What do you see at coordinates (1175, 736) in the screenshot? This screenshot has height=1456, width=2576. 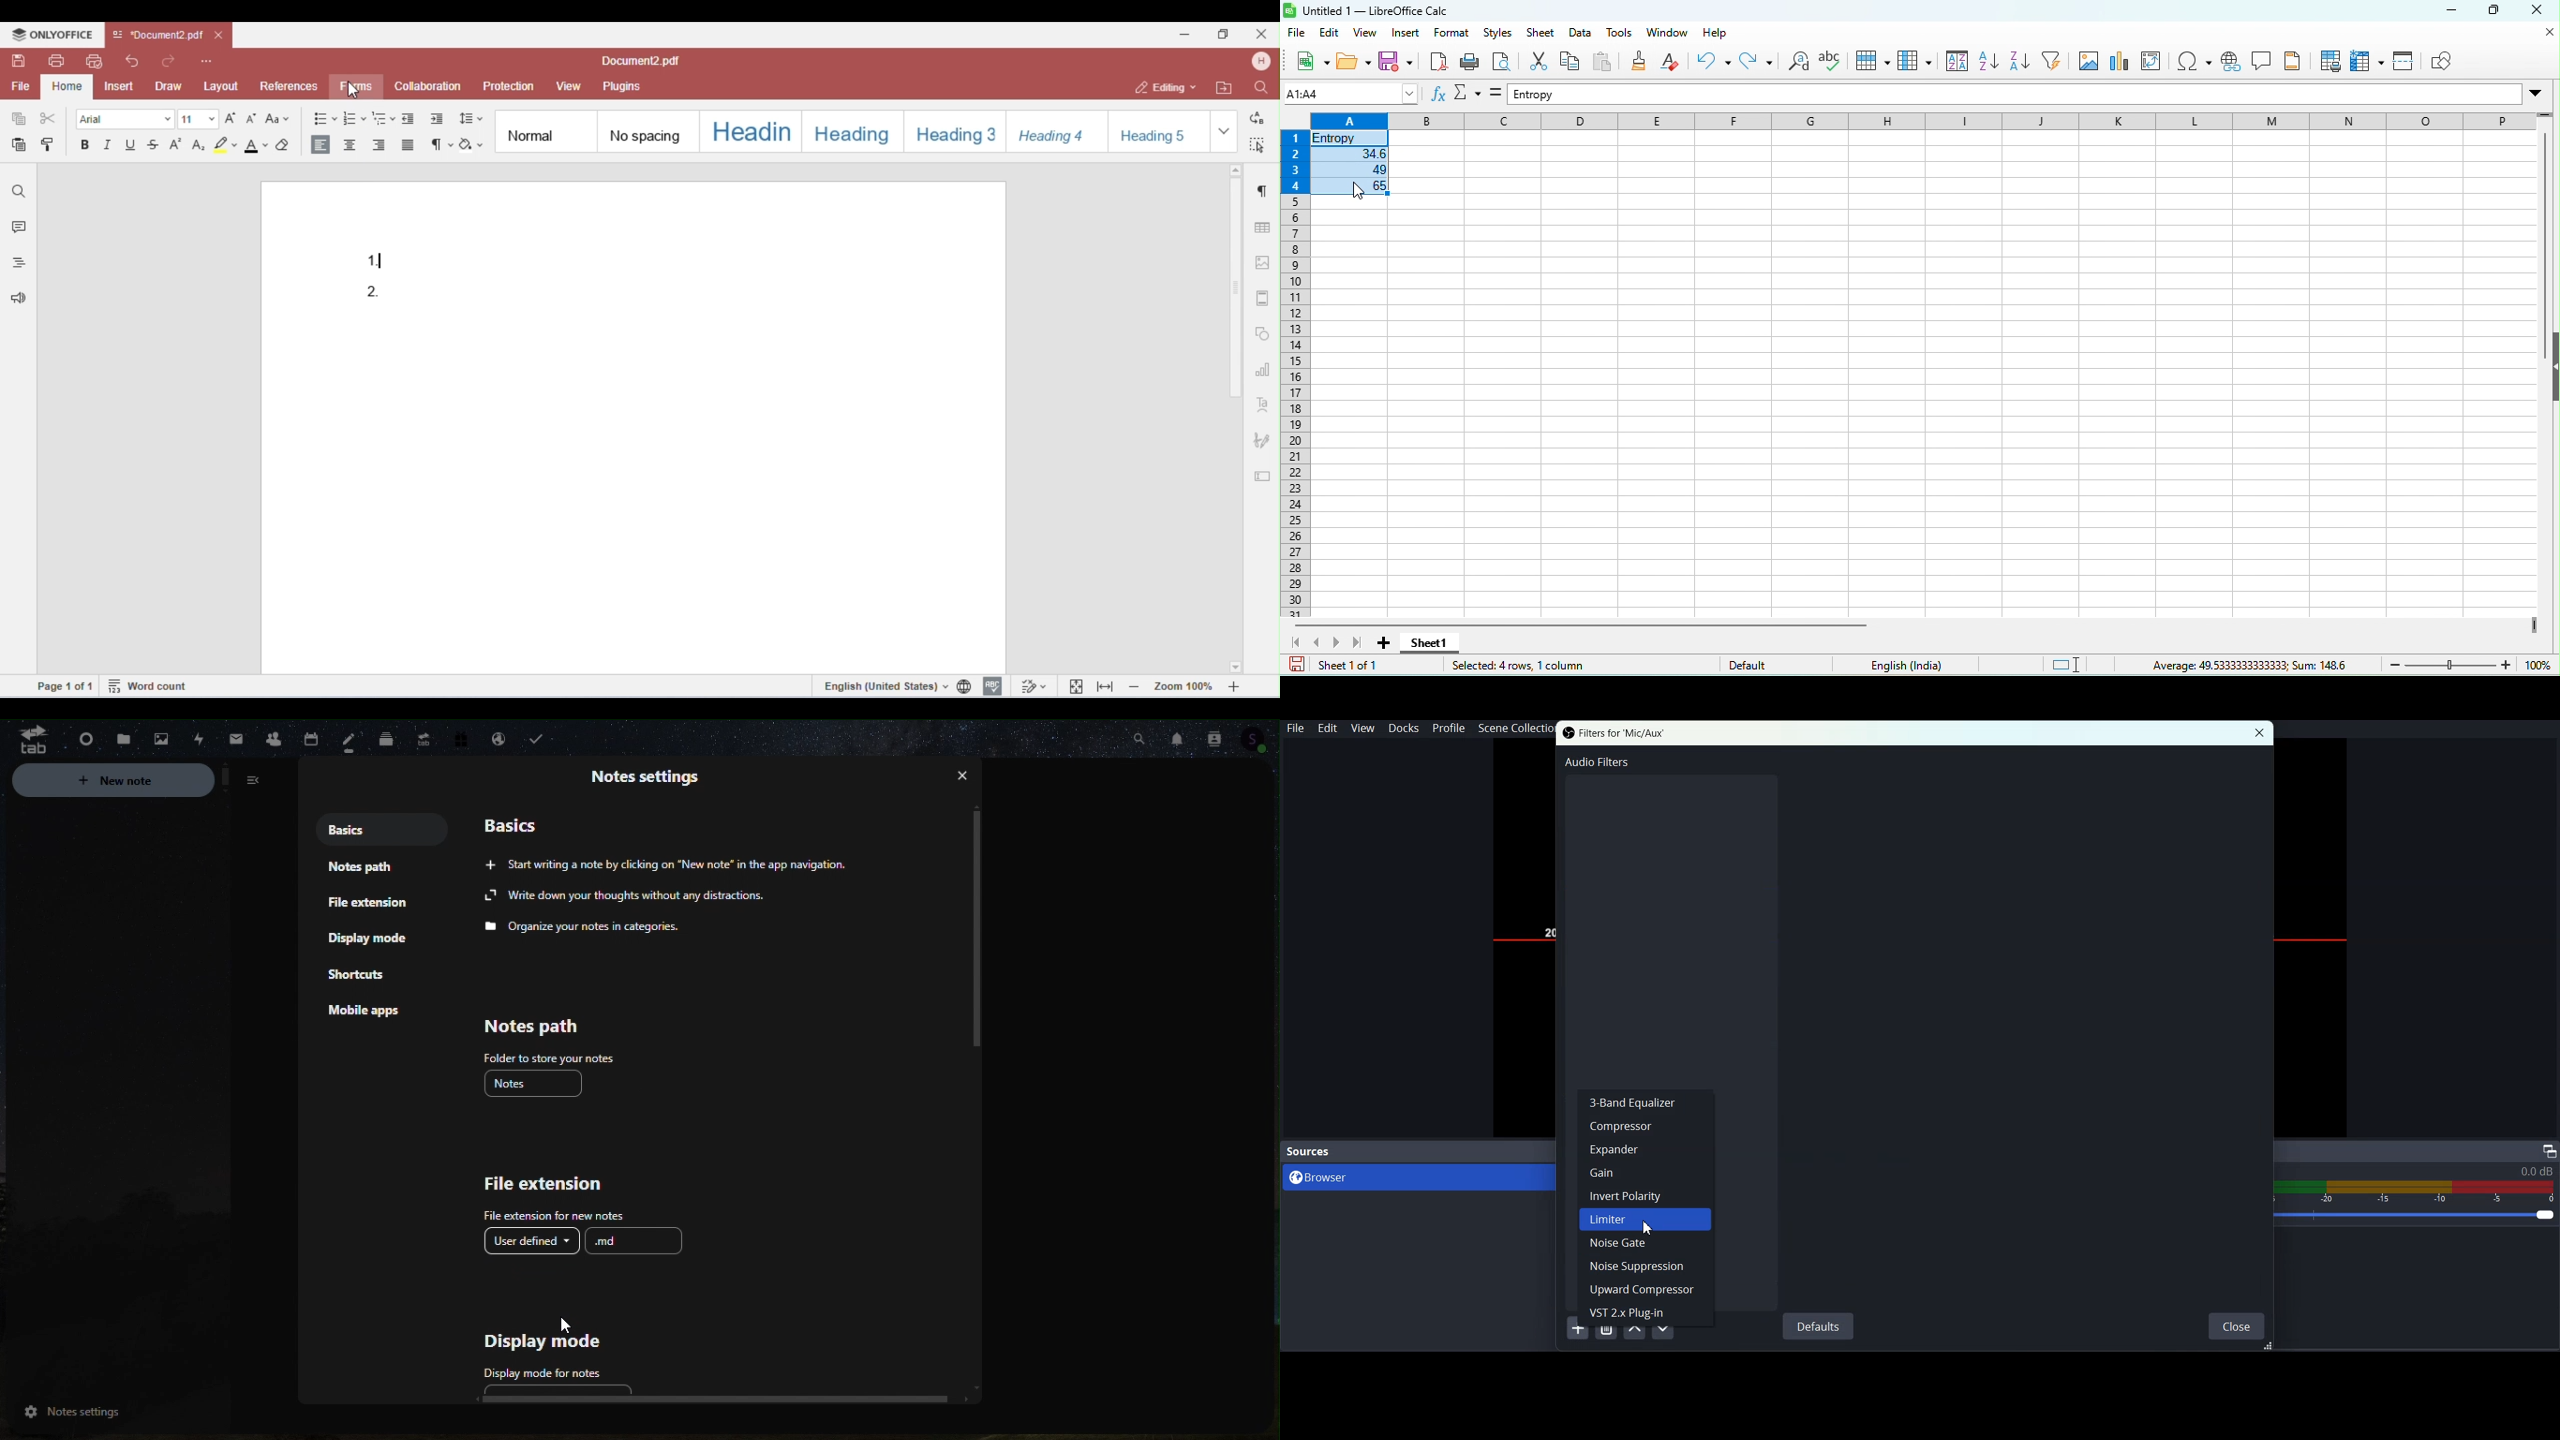 I see `notifications` at bounding box center [1175, 736].